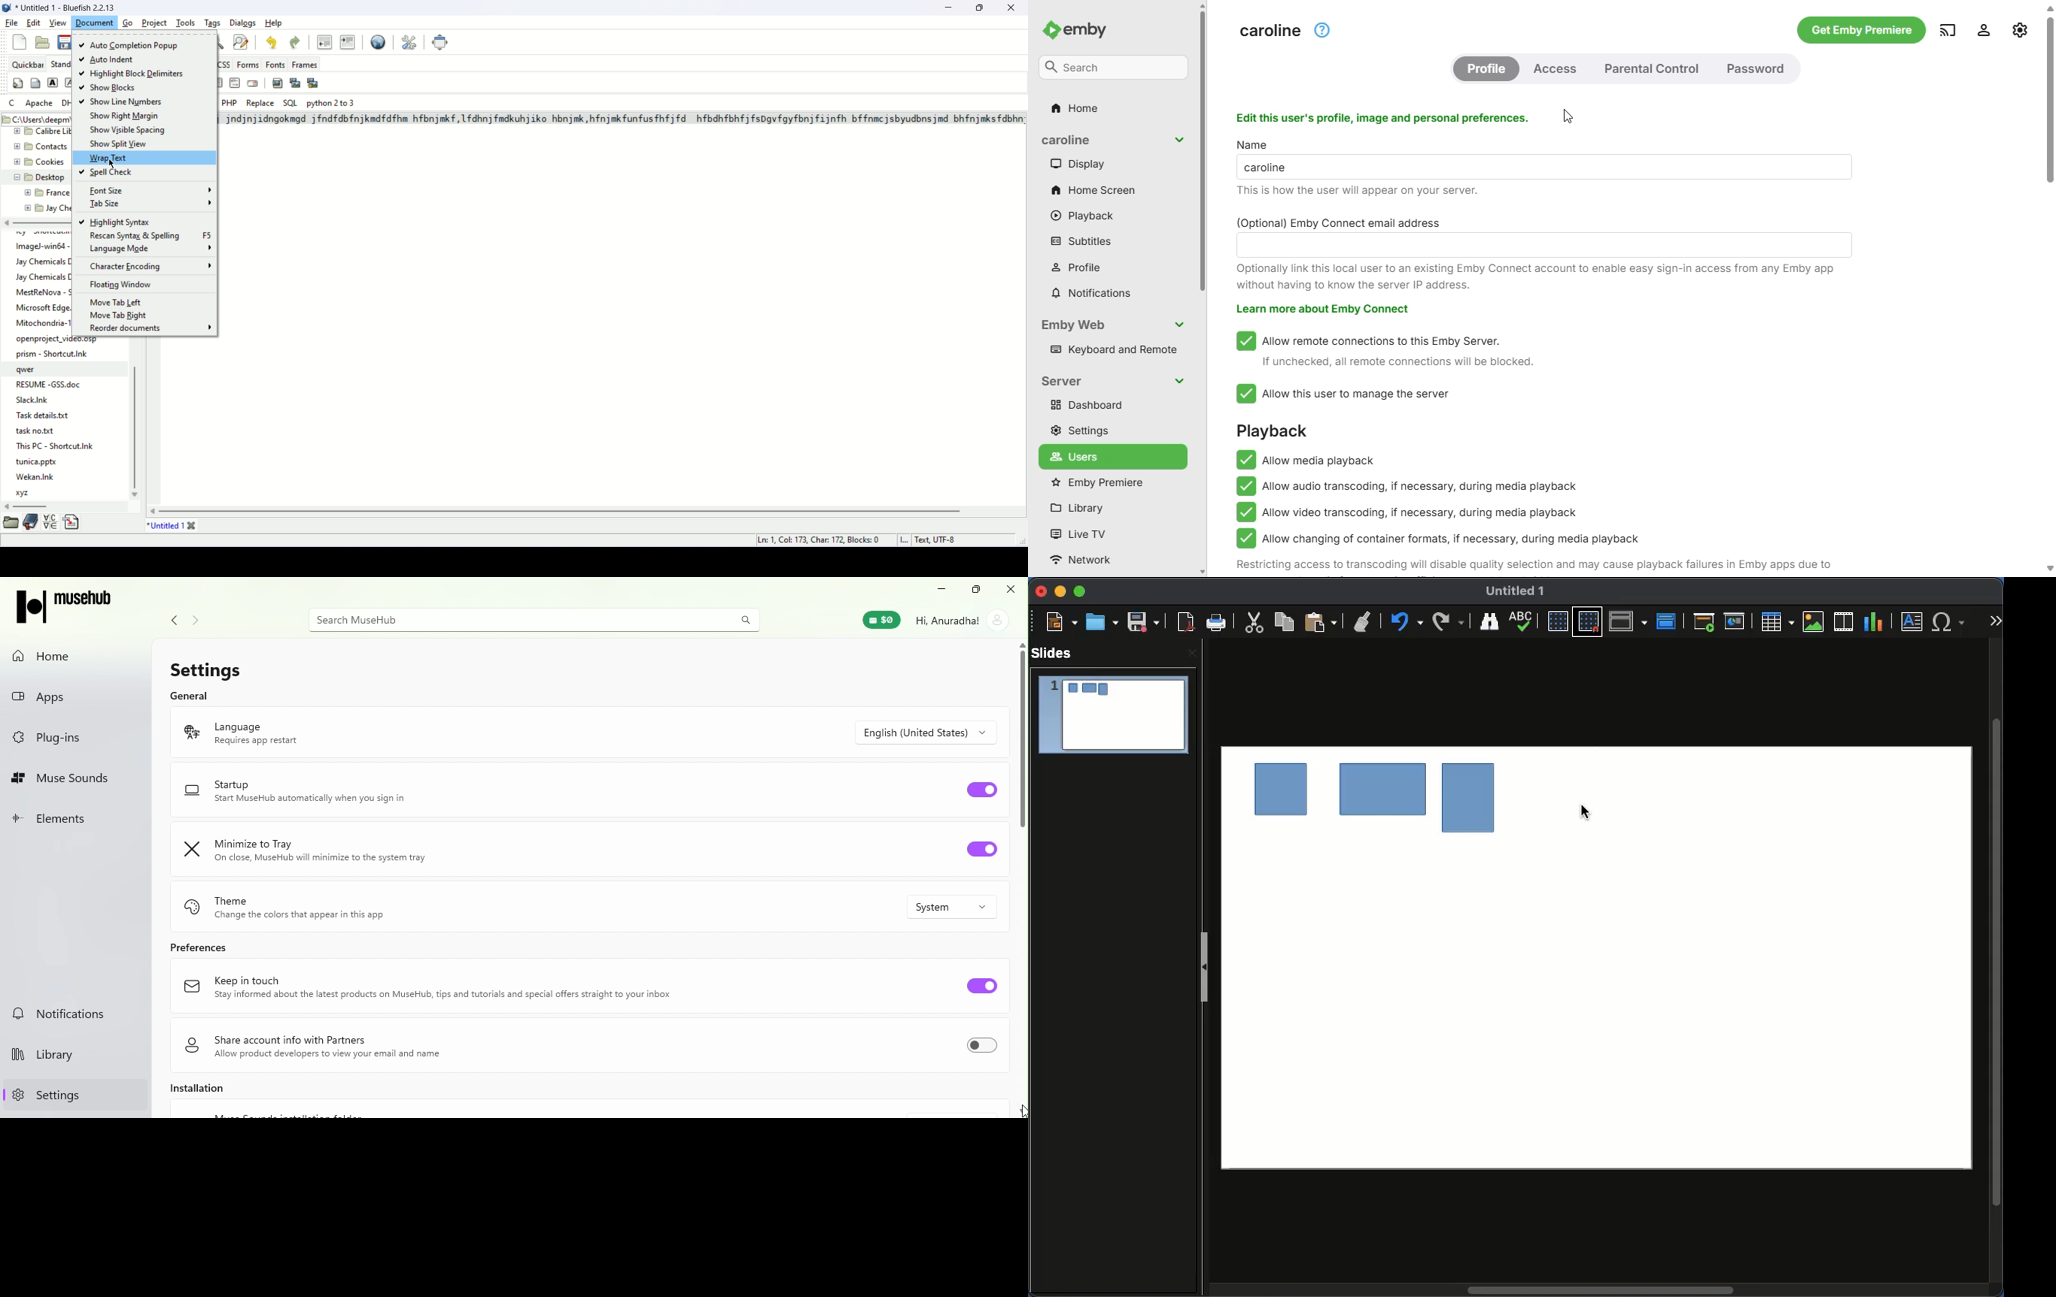  What do you see at coordinates (1526, 623) in the screenshot?
I see `Display` at bounding box center [1526, 623].